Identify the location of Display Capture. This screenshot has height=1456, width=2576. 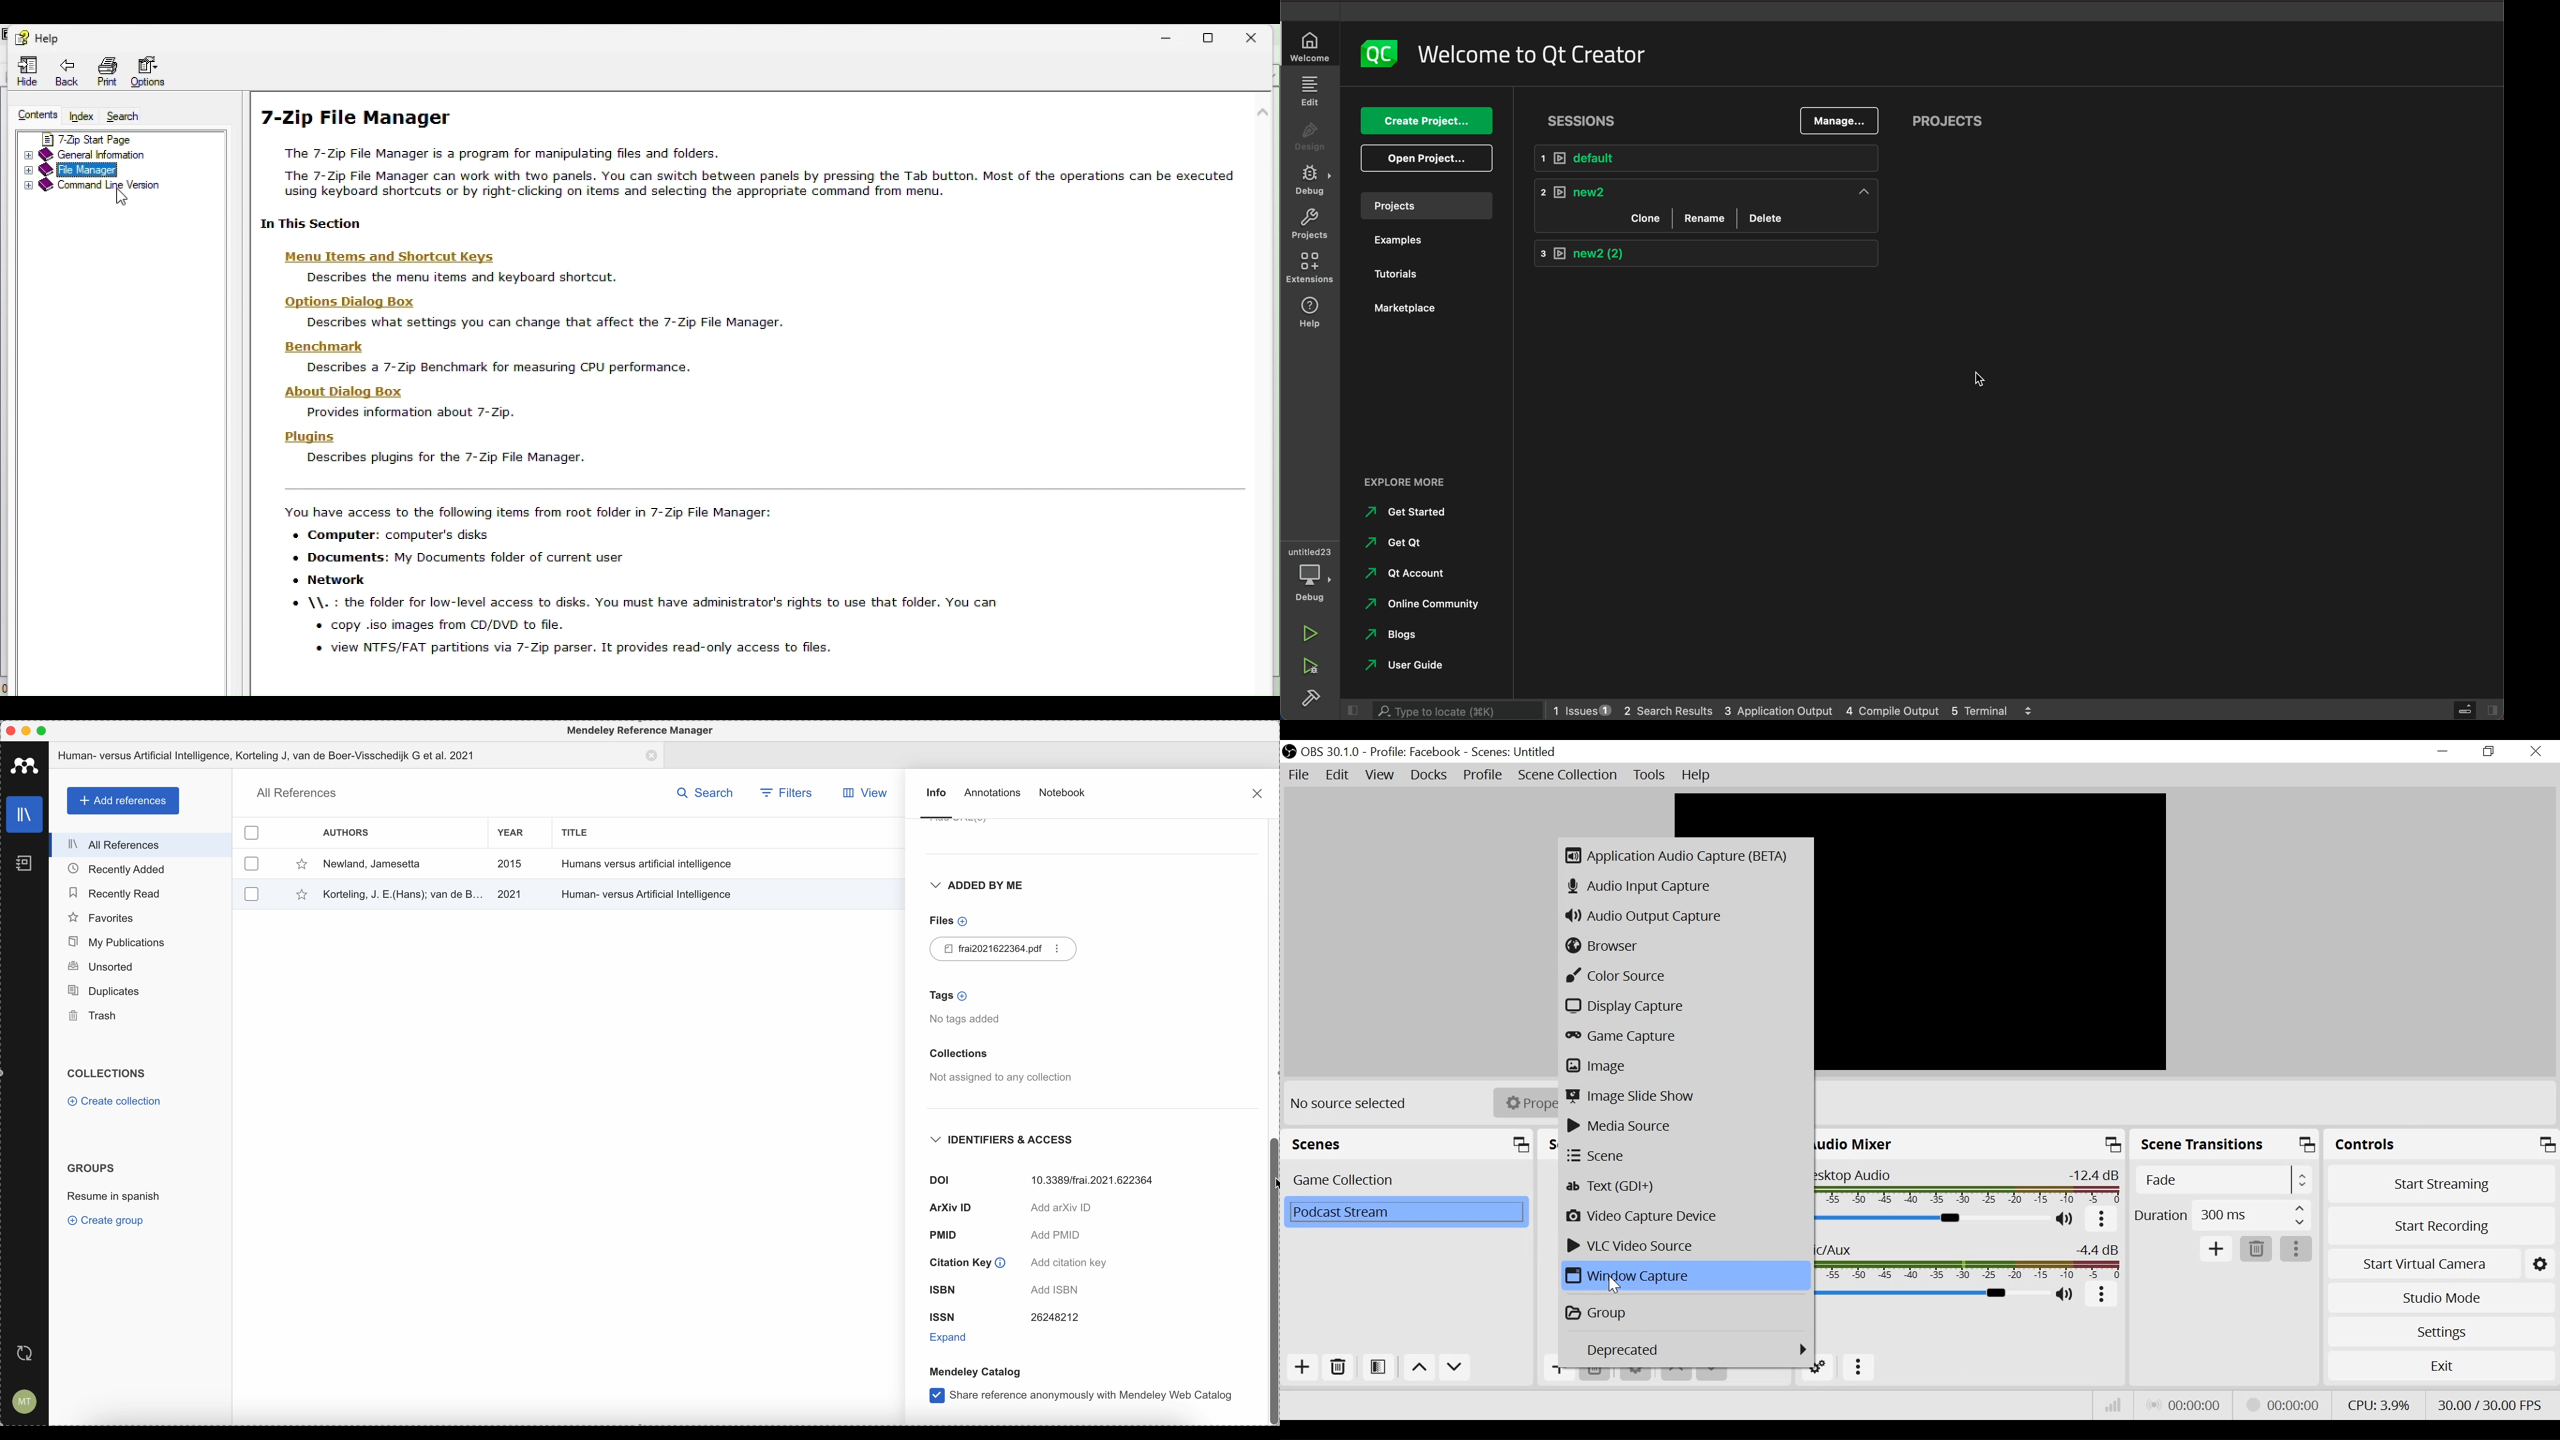
(1685, 1007).